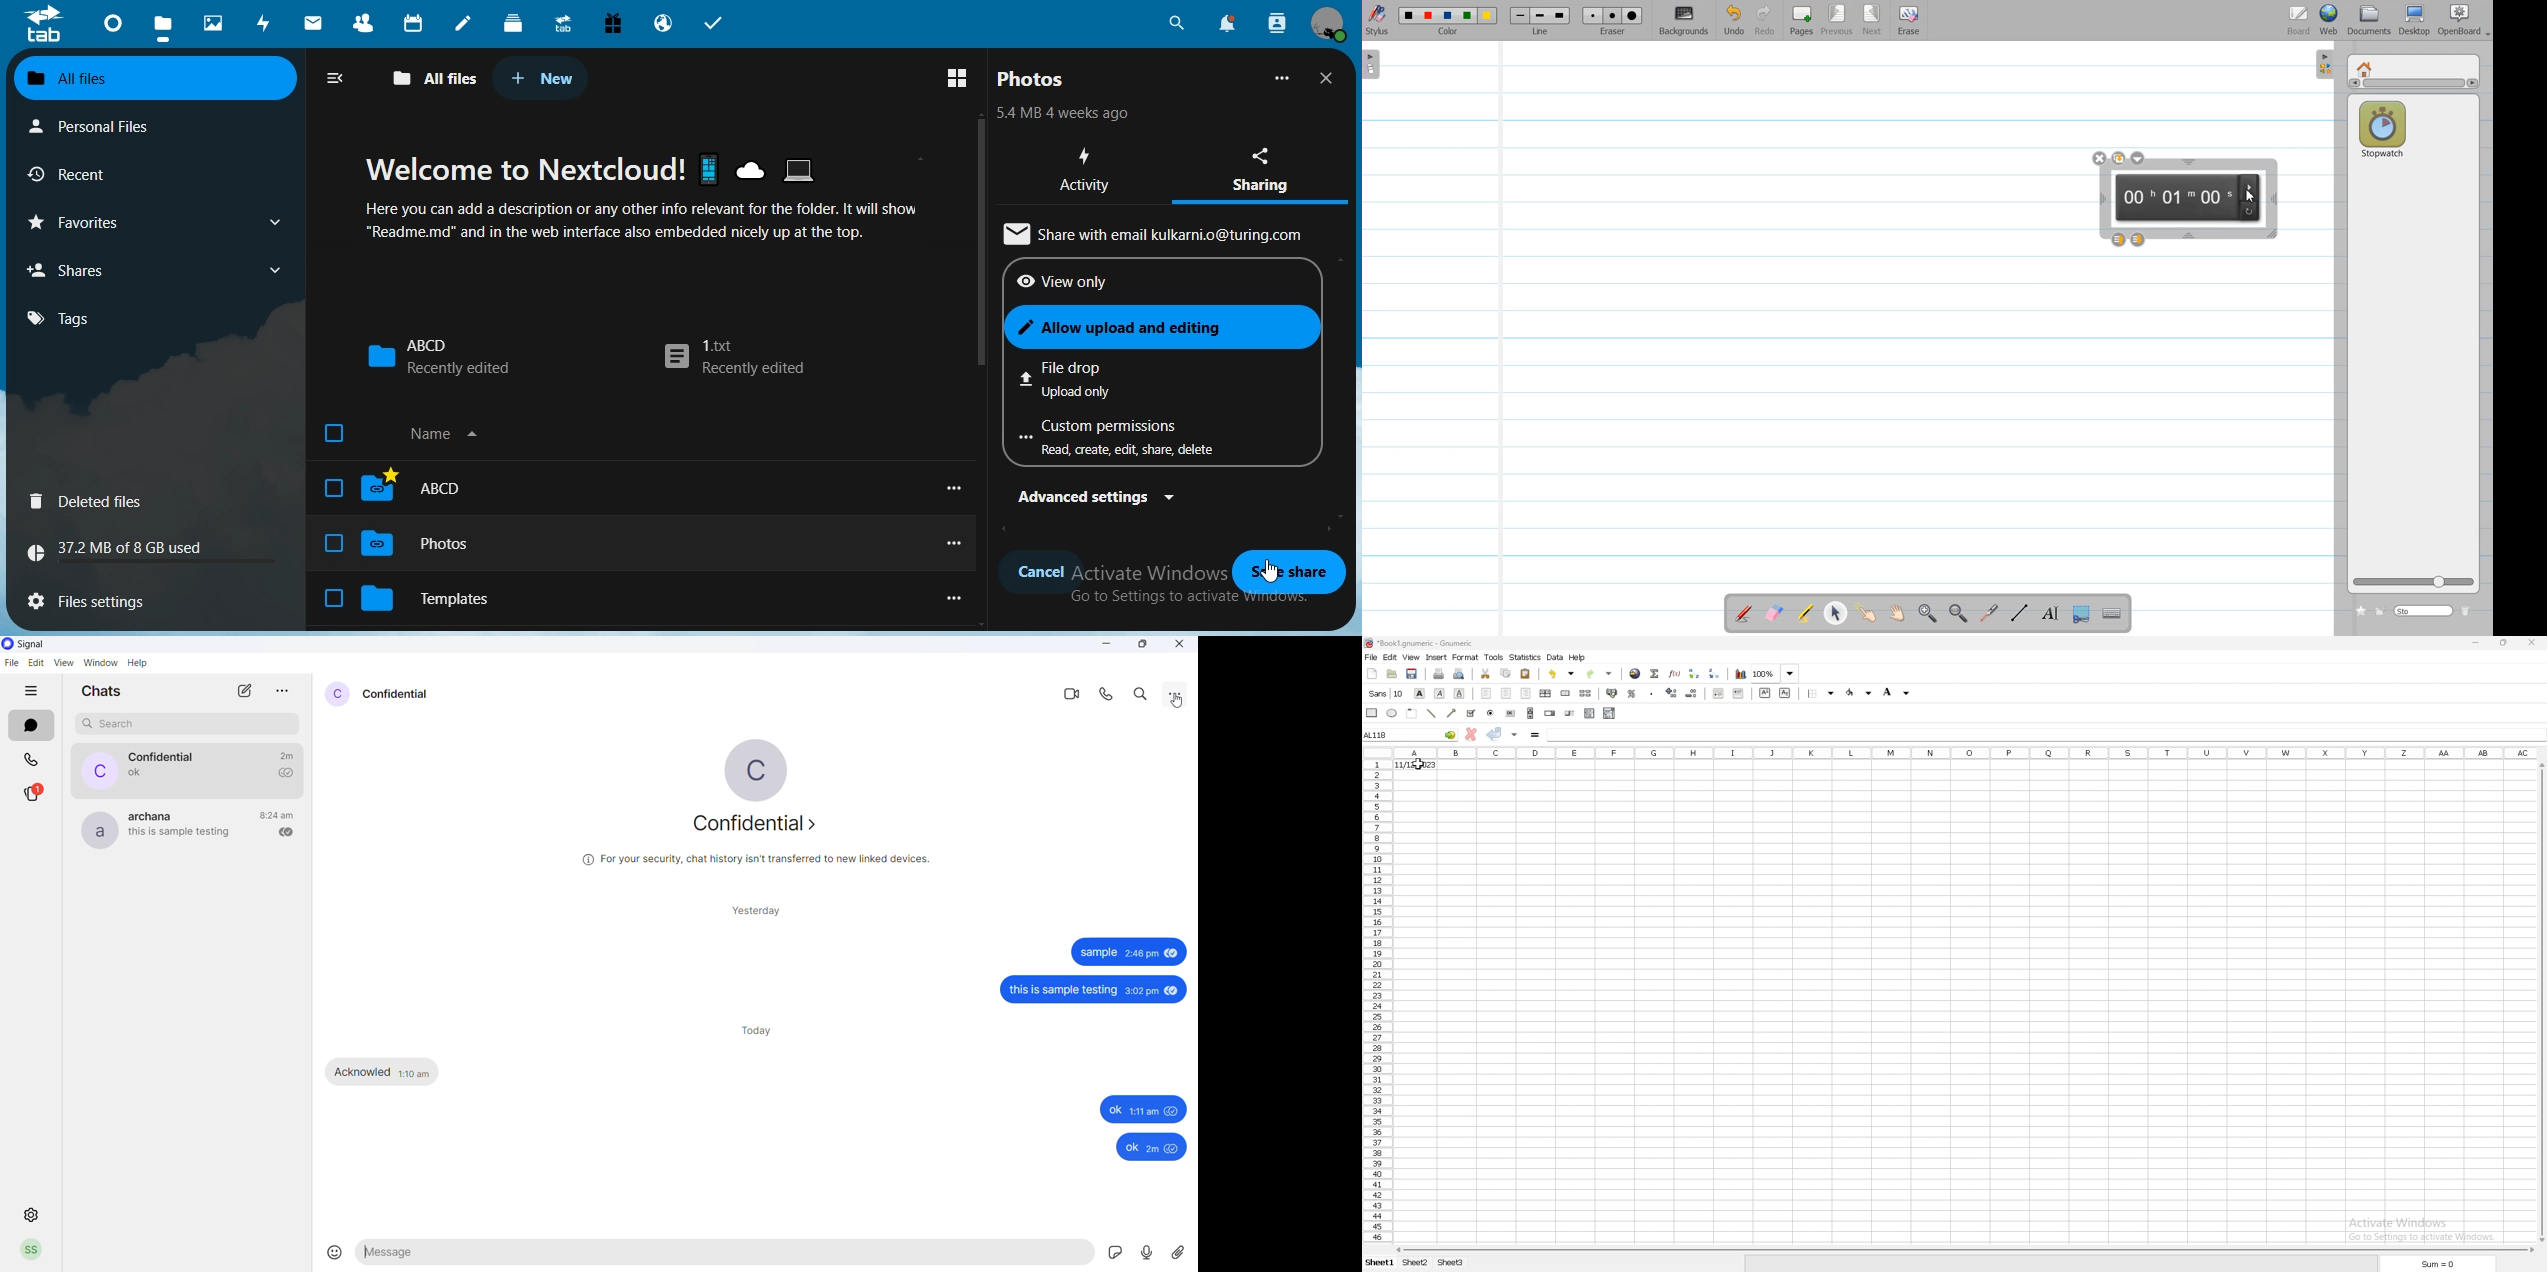 Image resolution: width=2548 pixels, height=1288 pixels. Describe the element at coordinates (1510, 713) in the screenshot. I see `button` at that location.